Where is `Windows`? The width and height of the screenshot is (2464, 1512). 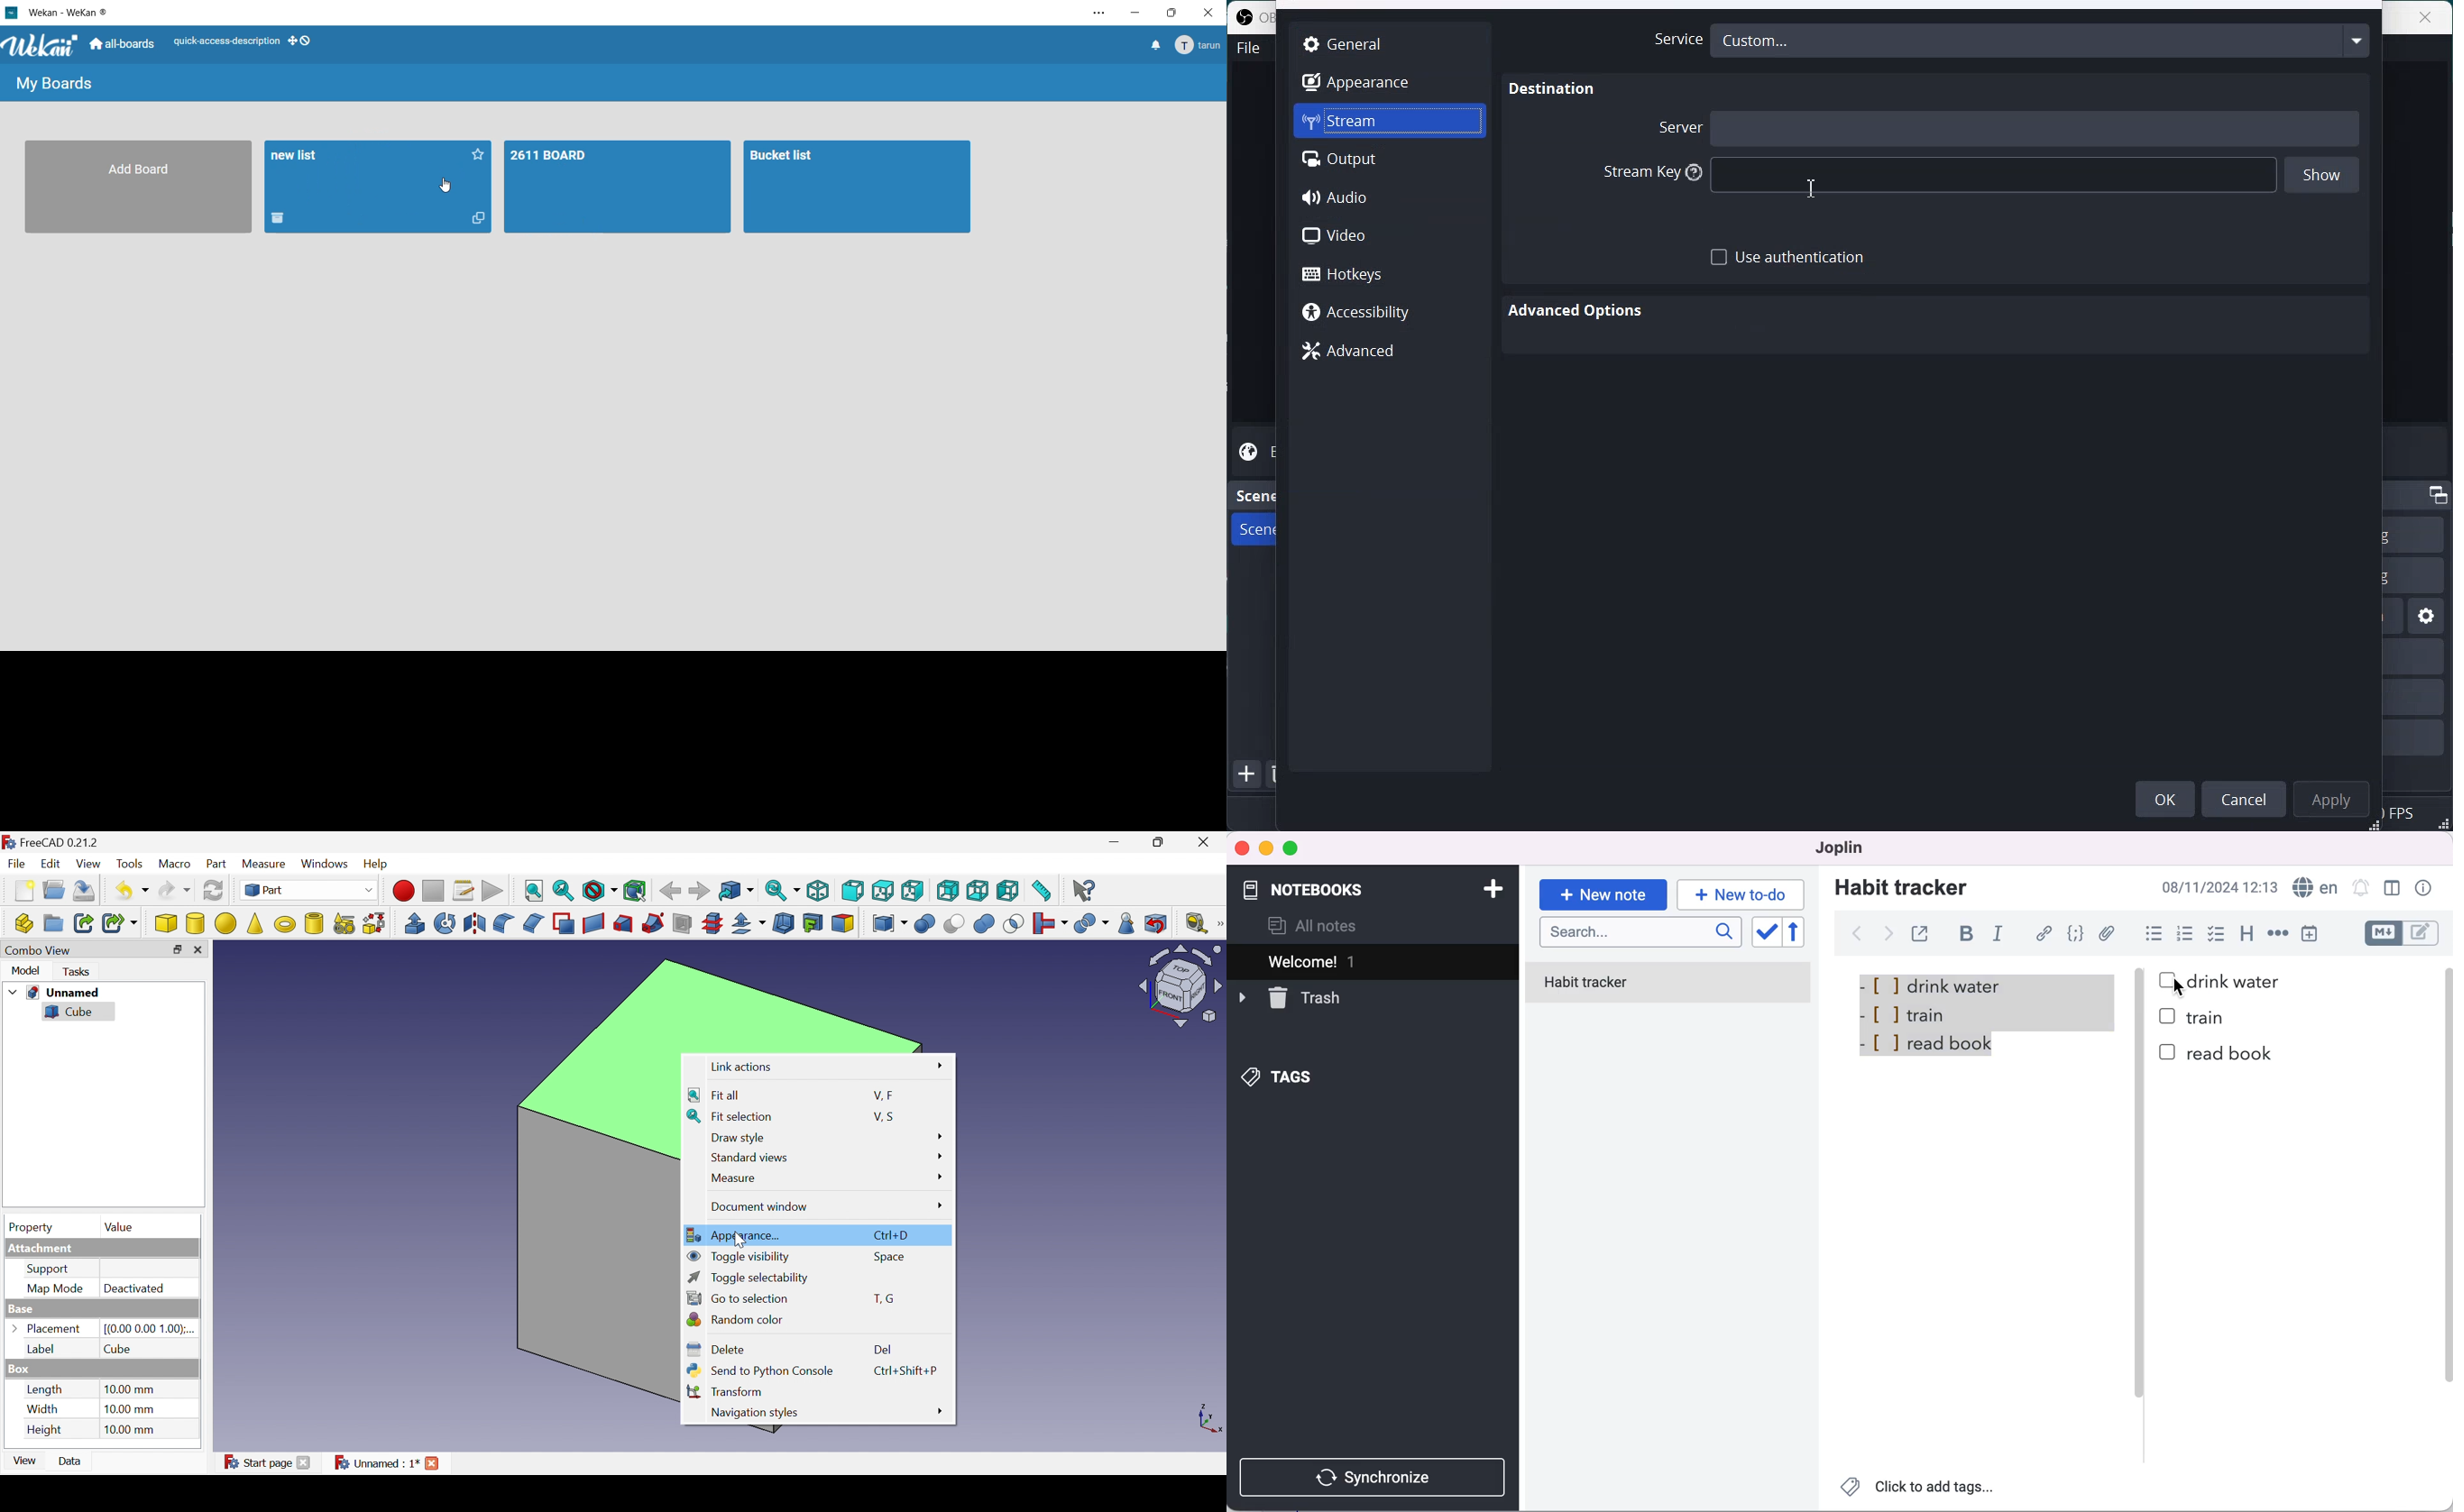 Windows is located at coordinates (326, 863).